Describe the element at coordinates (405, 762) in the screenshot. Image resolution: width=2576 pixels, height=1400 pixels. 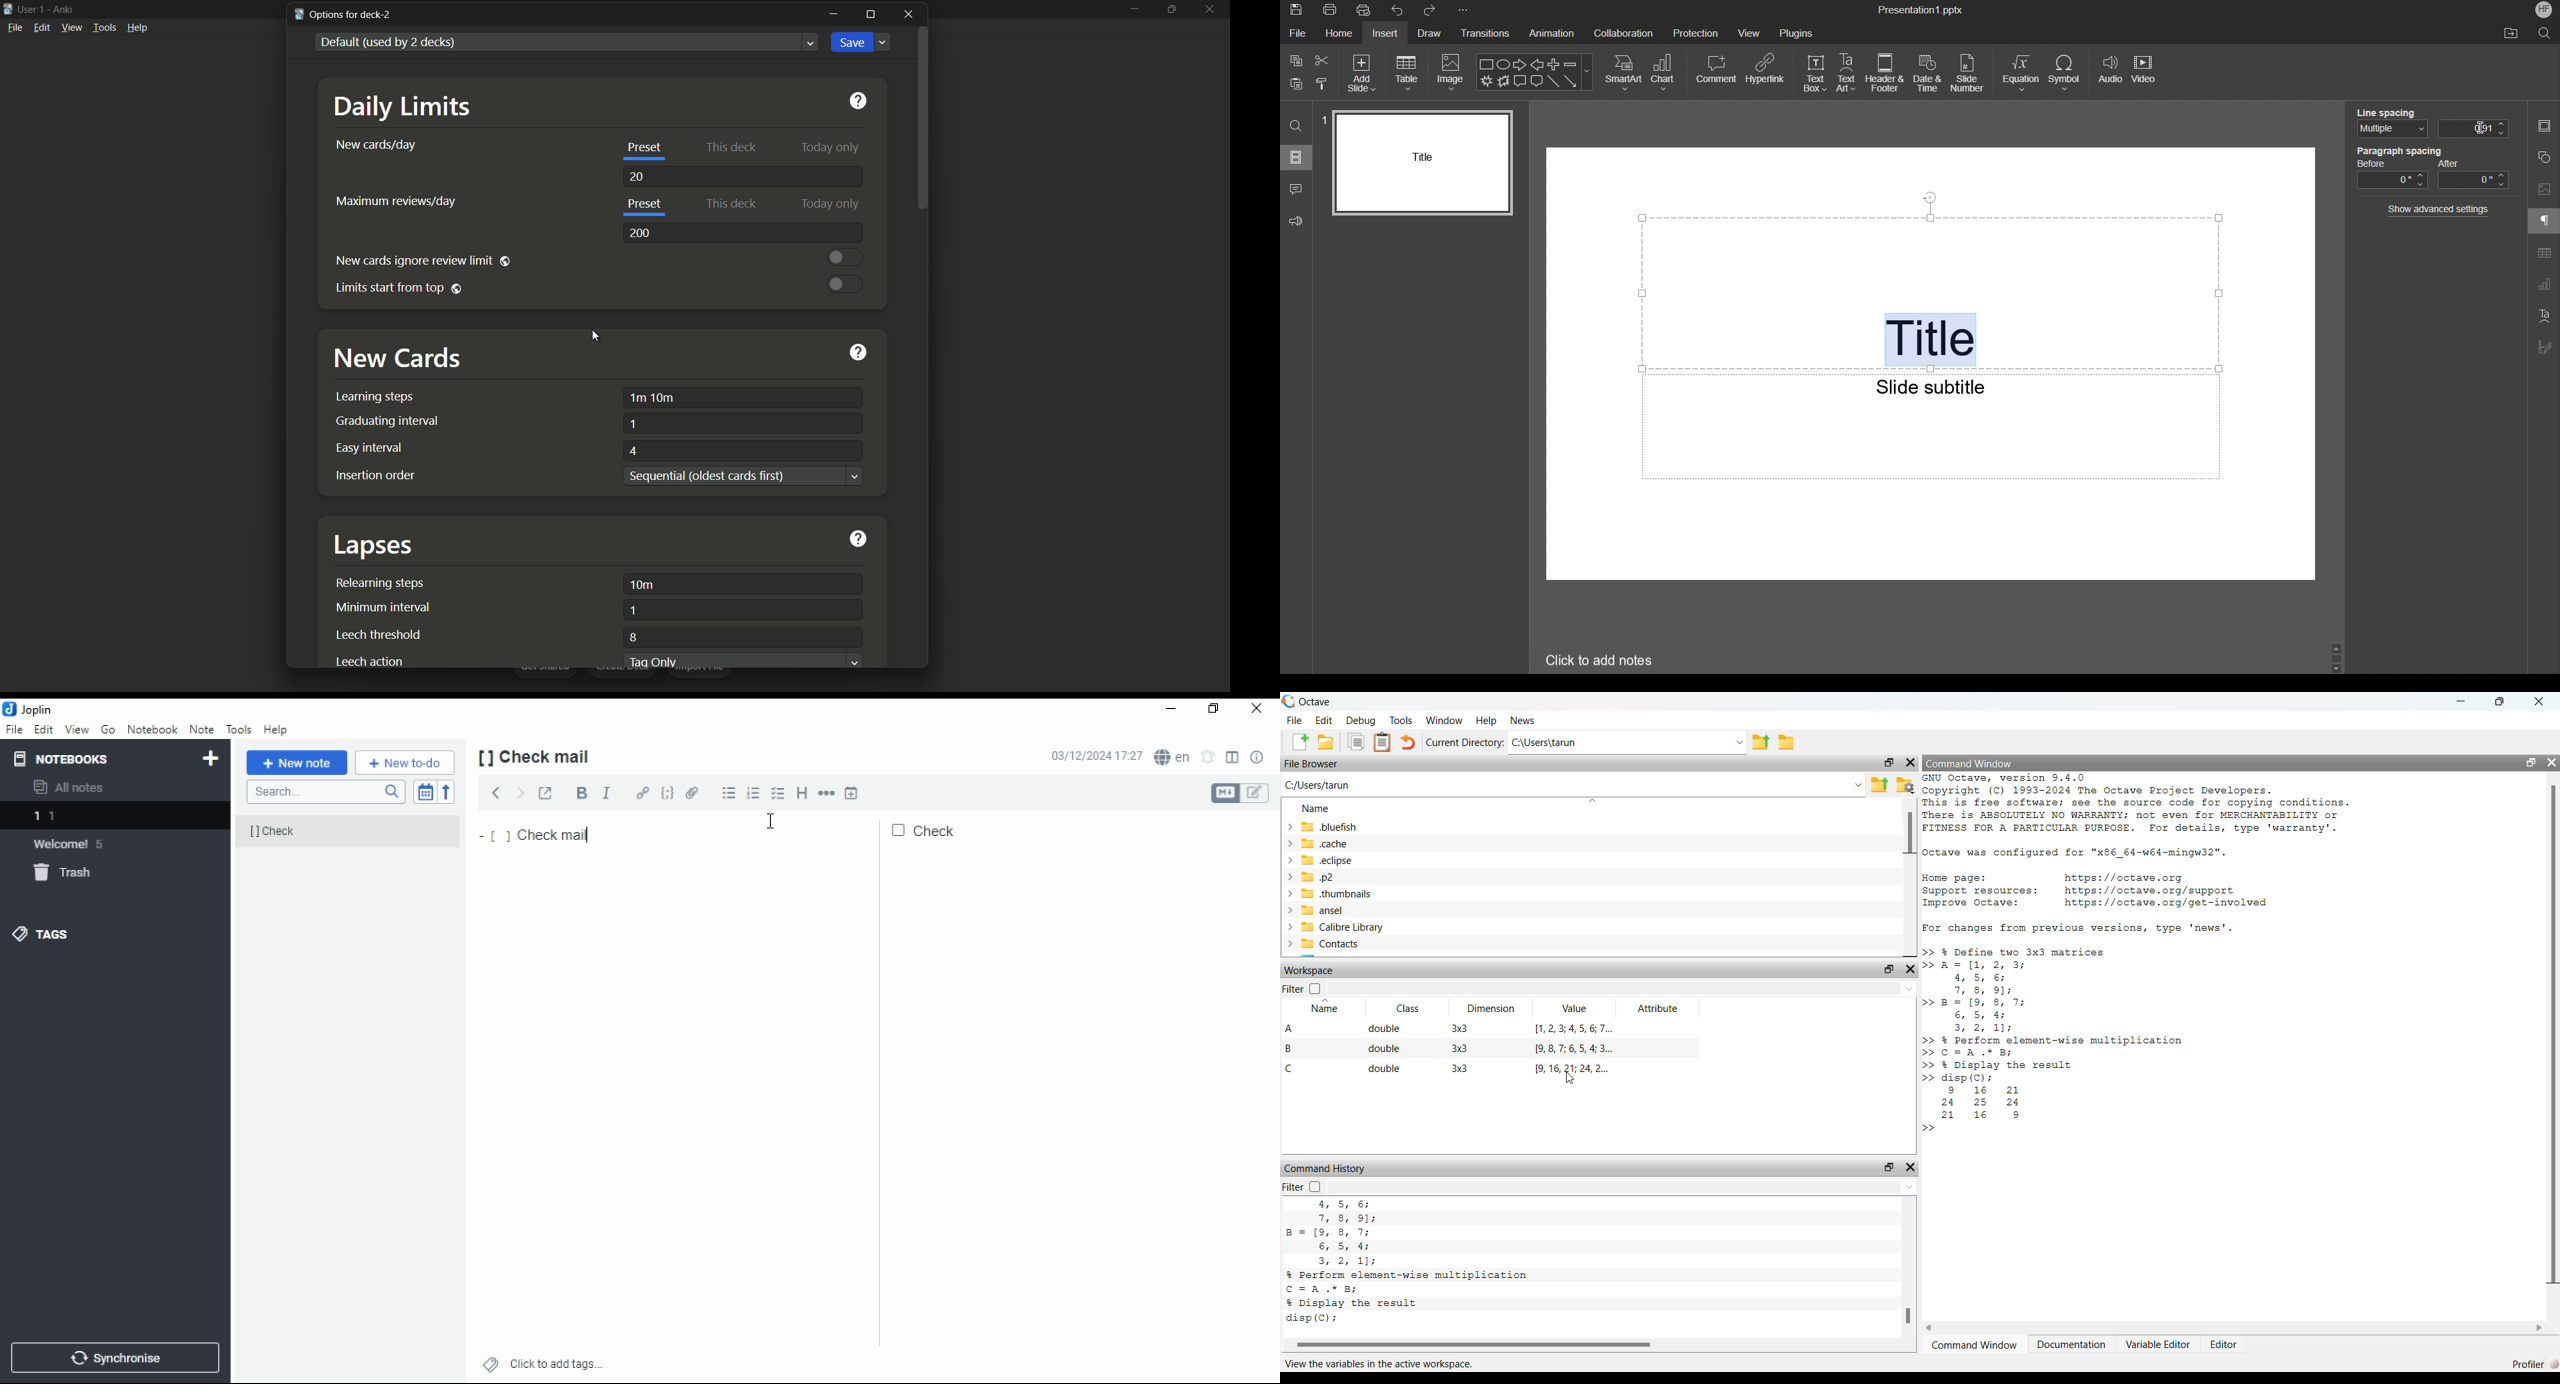
I see `New to-do` at that location.